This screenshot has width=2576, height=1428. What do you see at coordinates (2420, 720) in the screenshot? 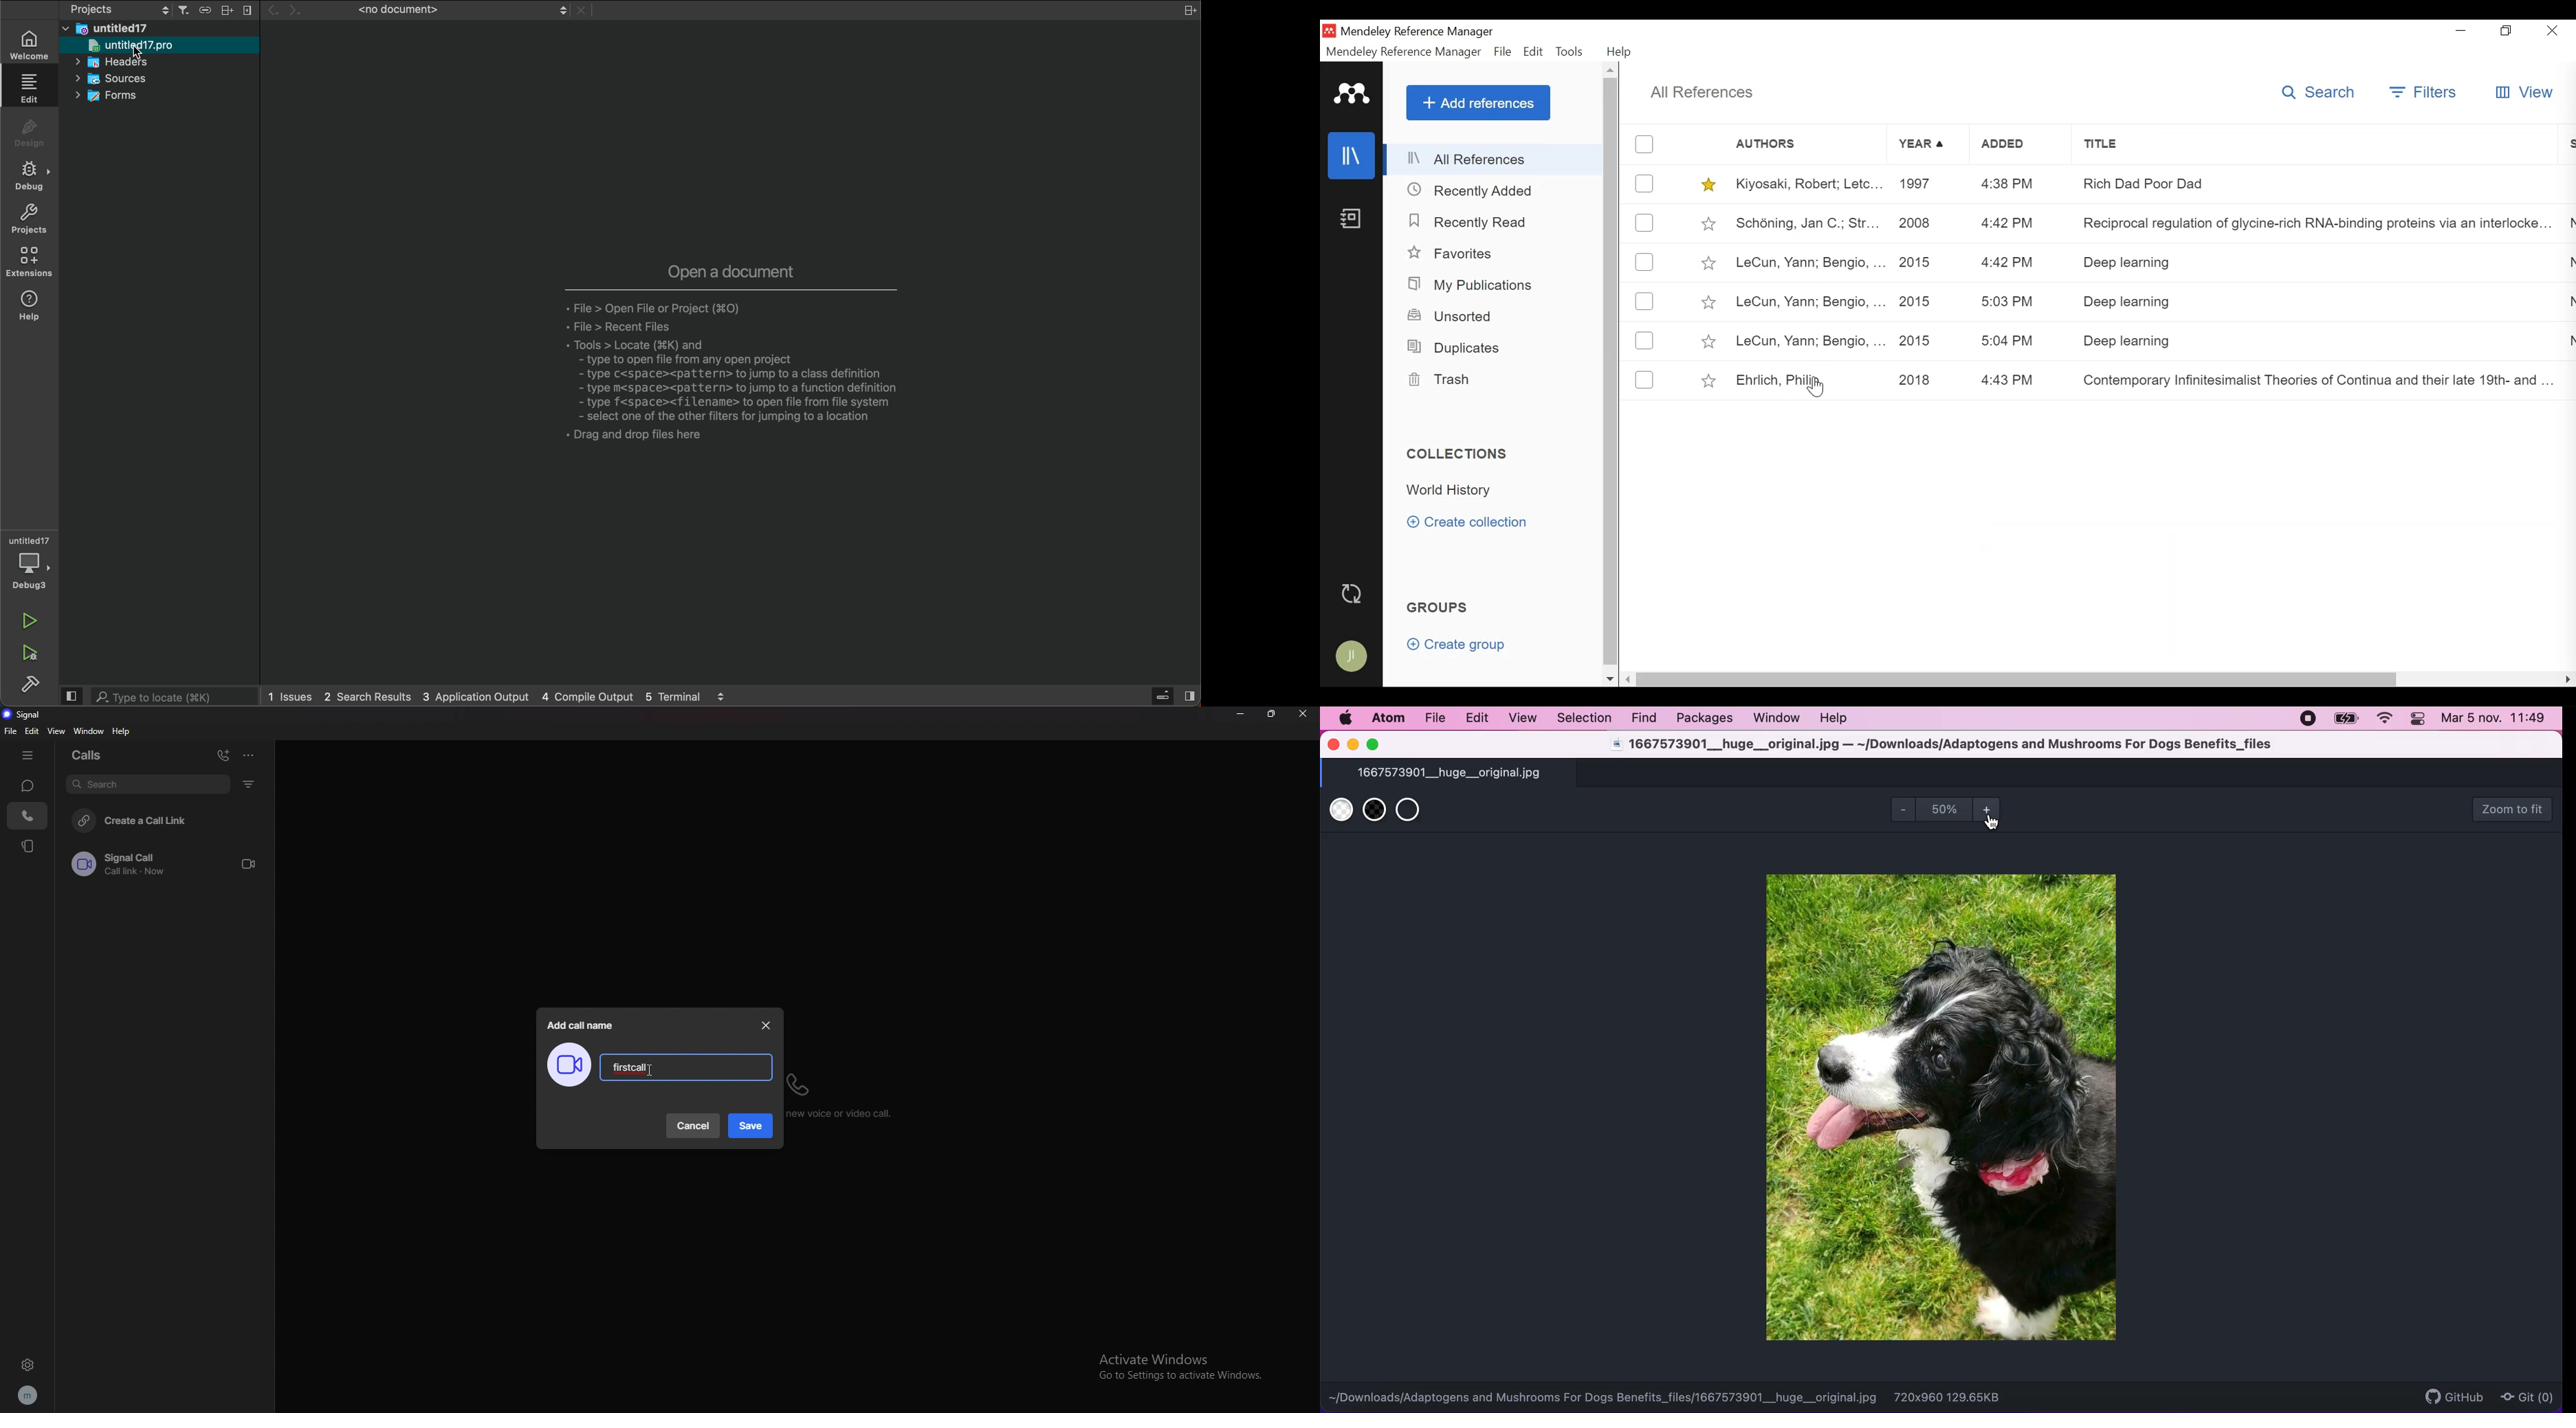
I see `panel control` at bounding box center [2420, 720].